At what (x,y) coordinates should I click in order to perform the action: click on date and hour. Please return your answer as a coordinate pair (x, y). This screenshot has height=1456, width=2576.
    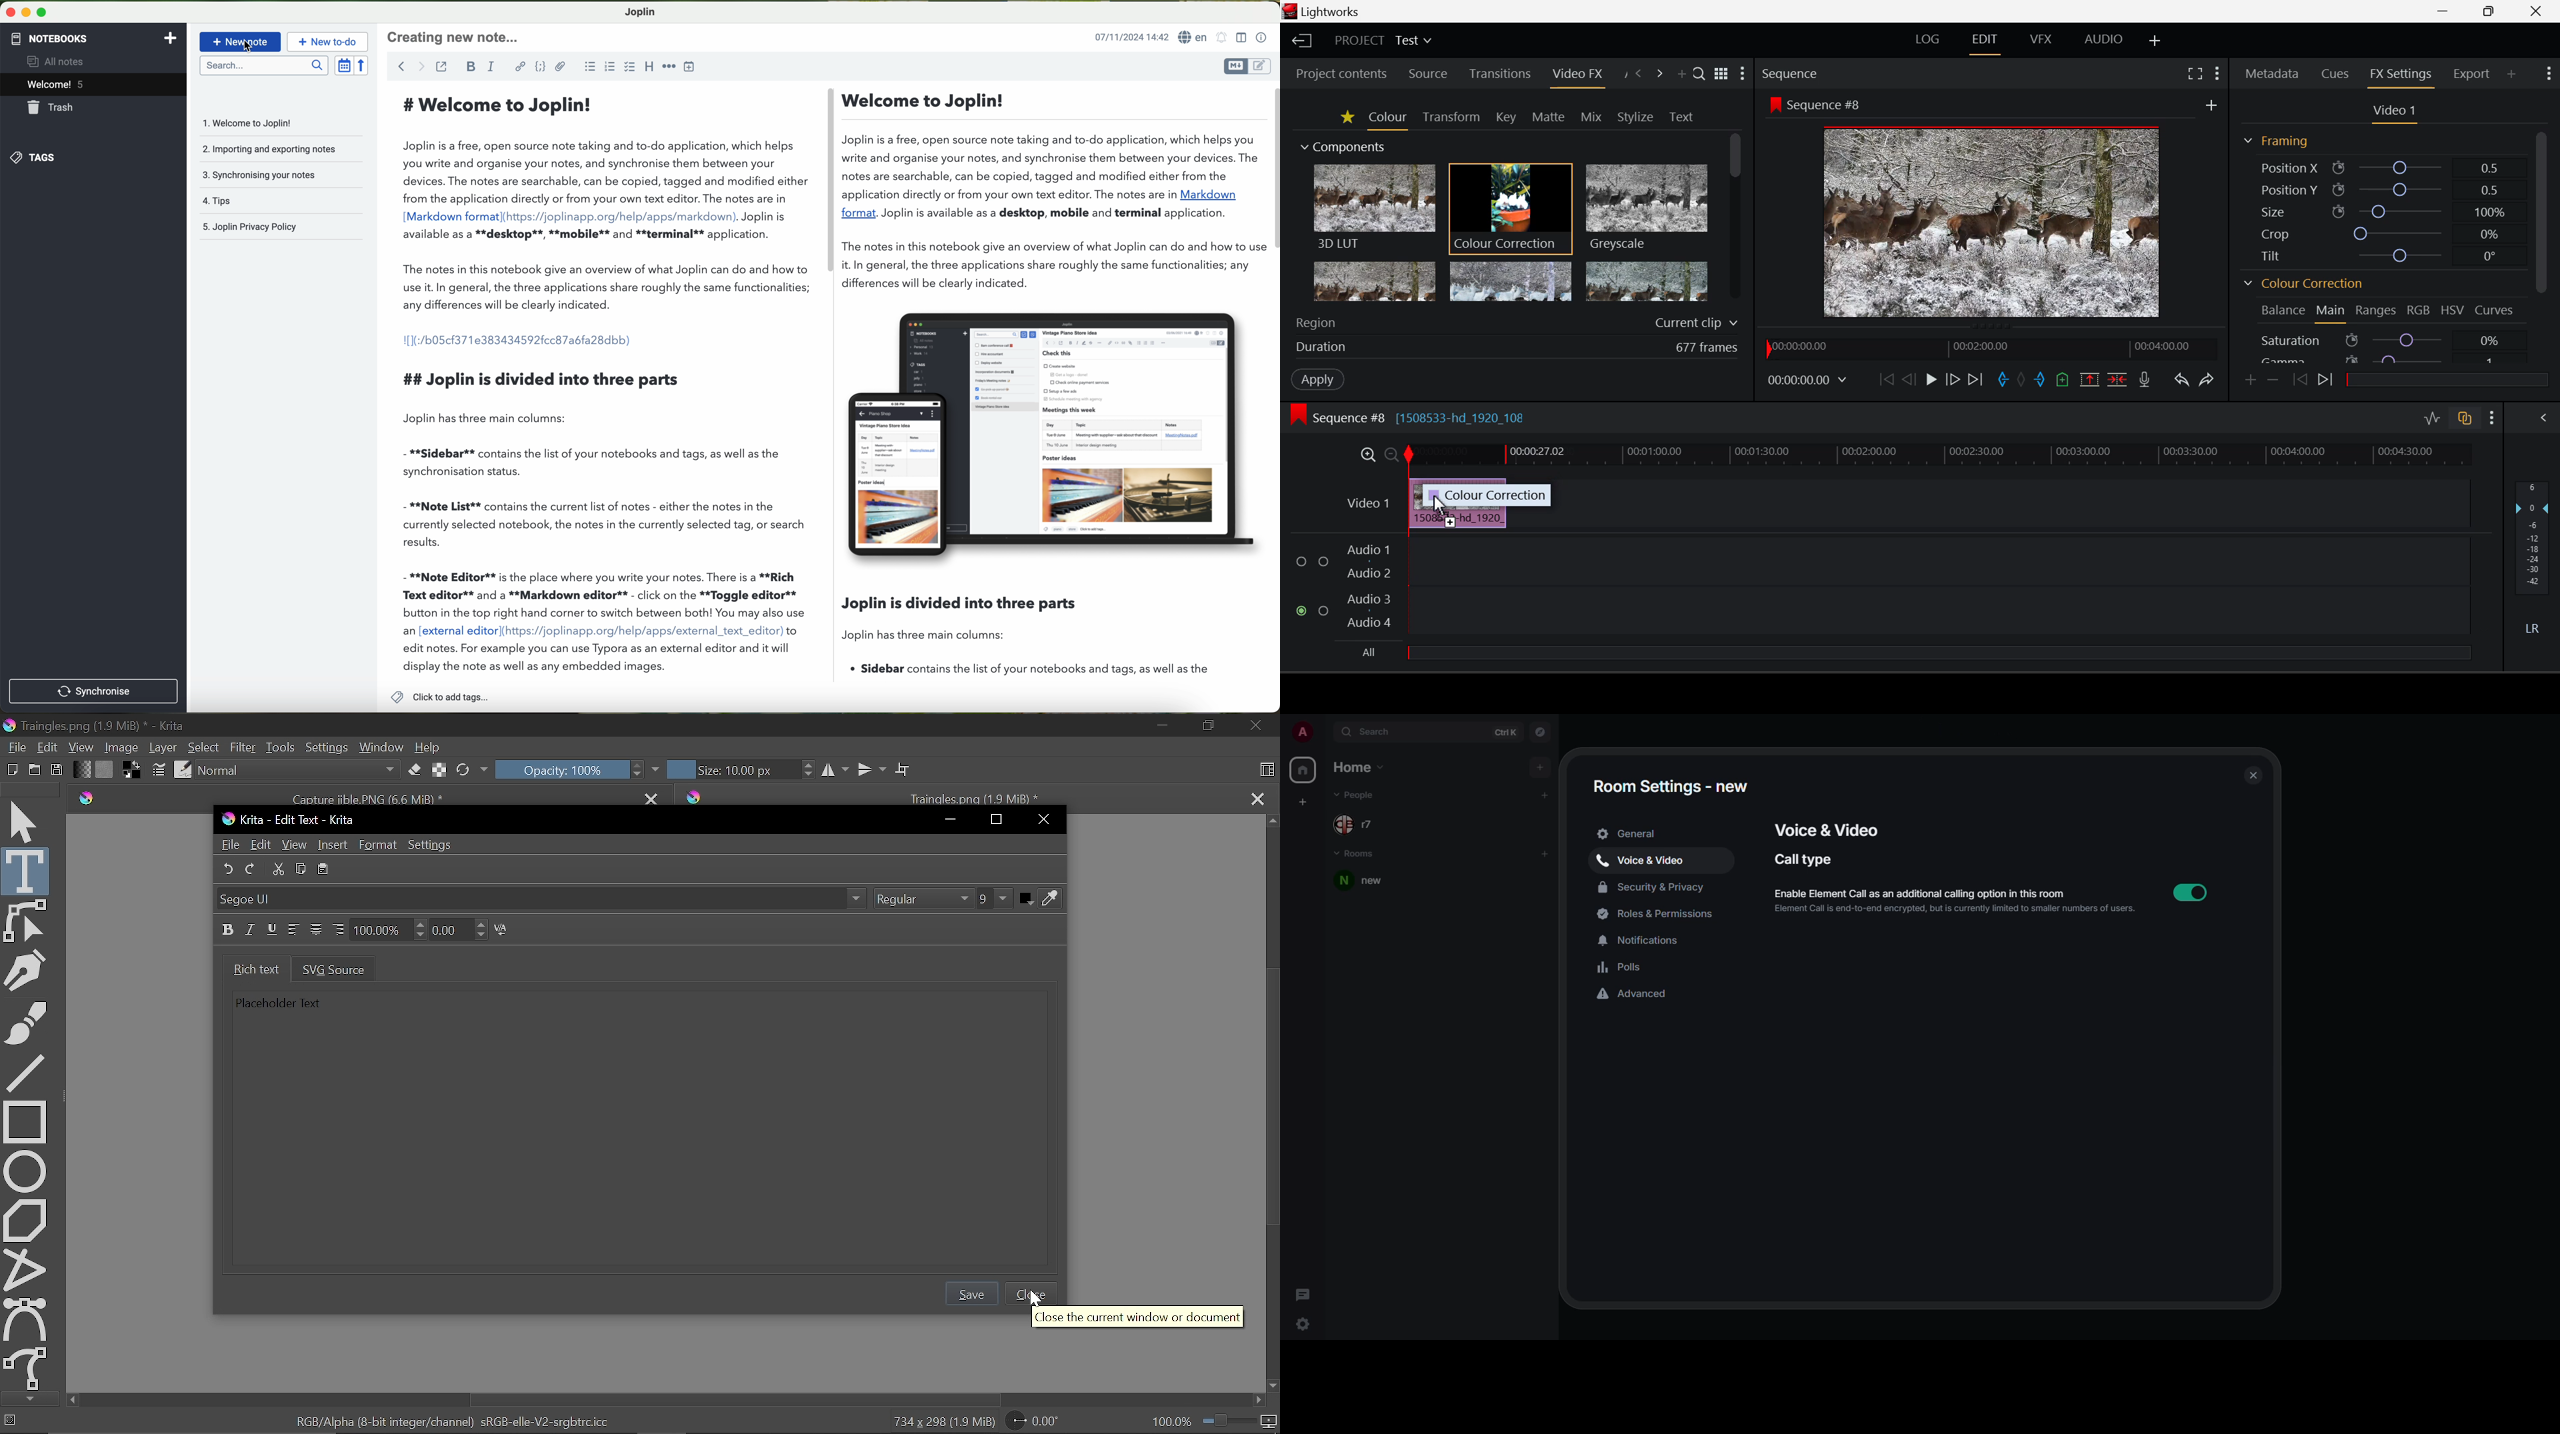
    Looking at the image, I should click on (1130, 36).